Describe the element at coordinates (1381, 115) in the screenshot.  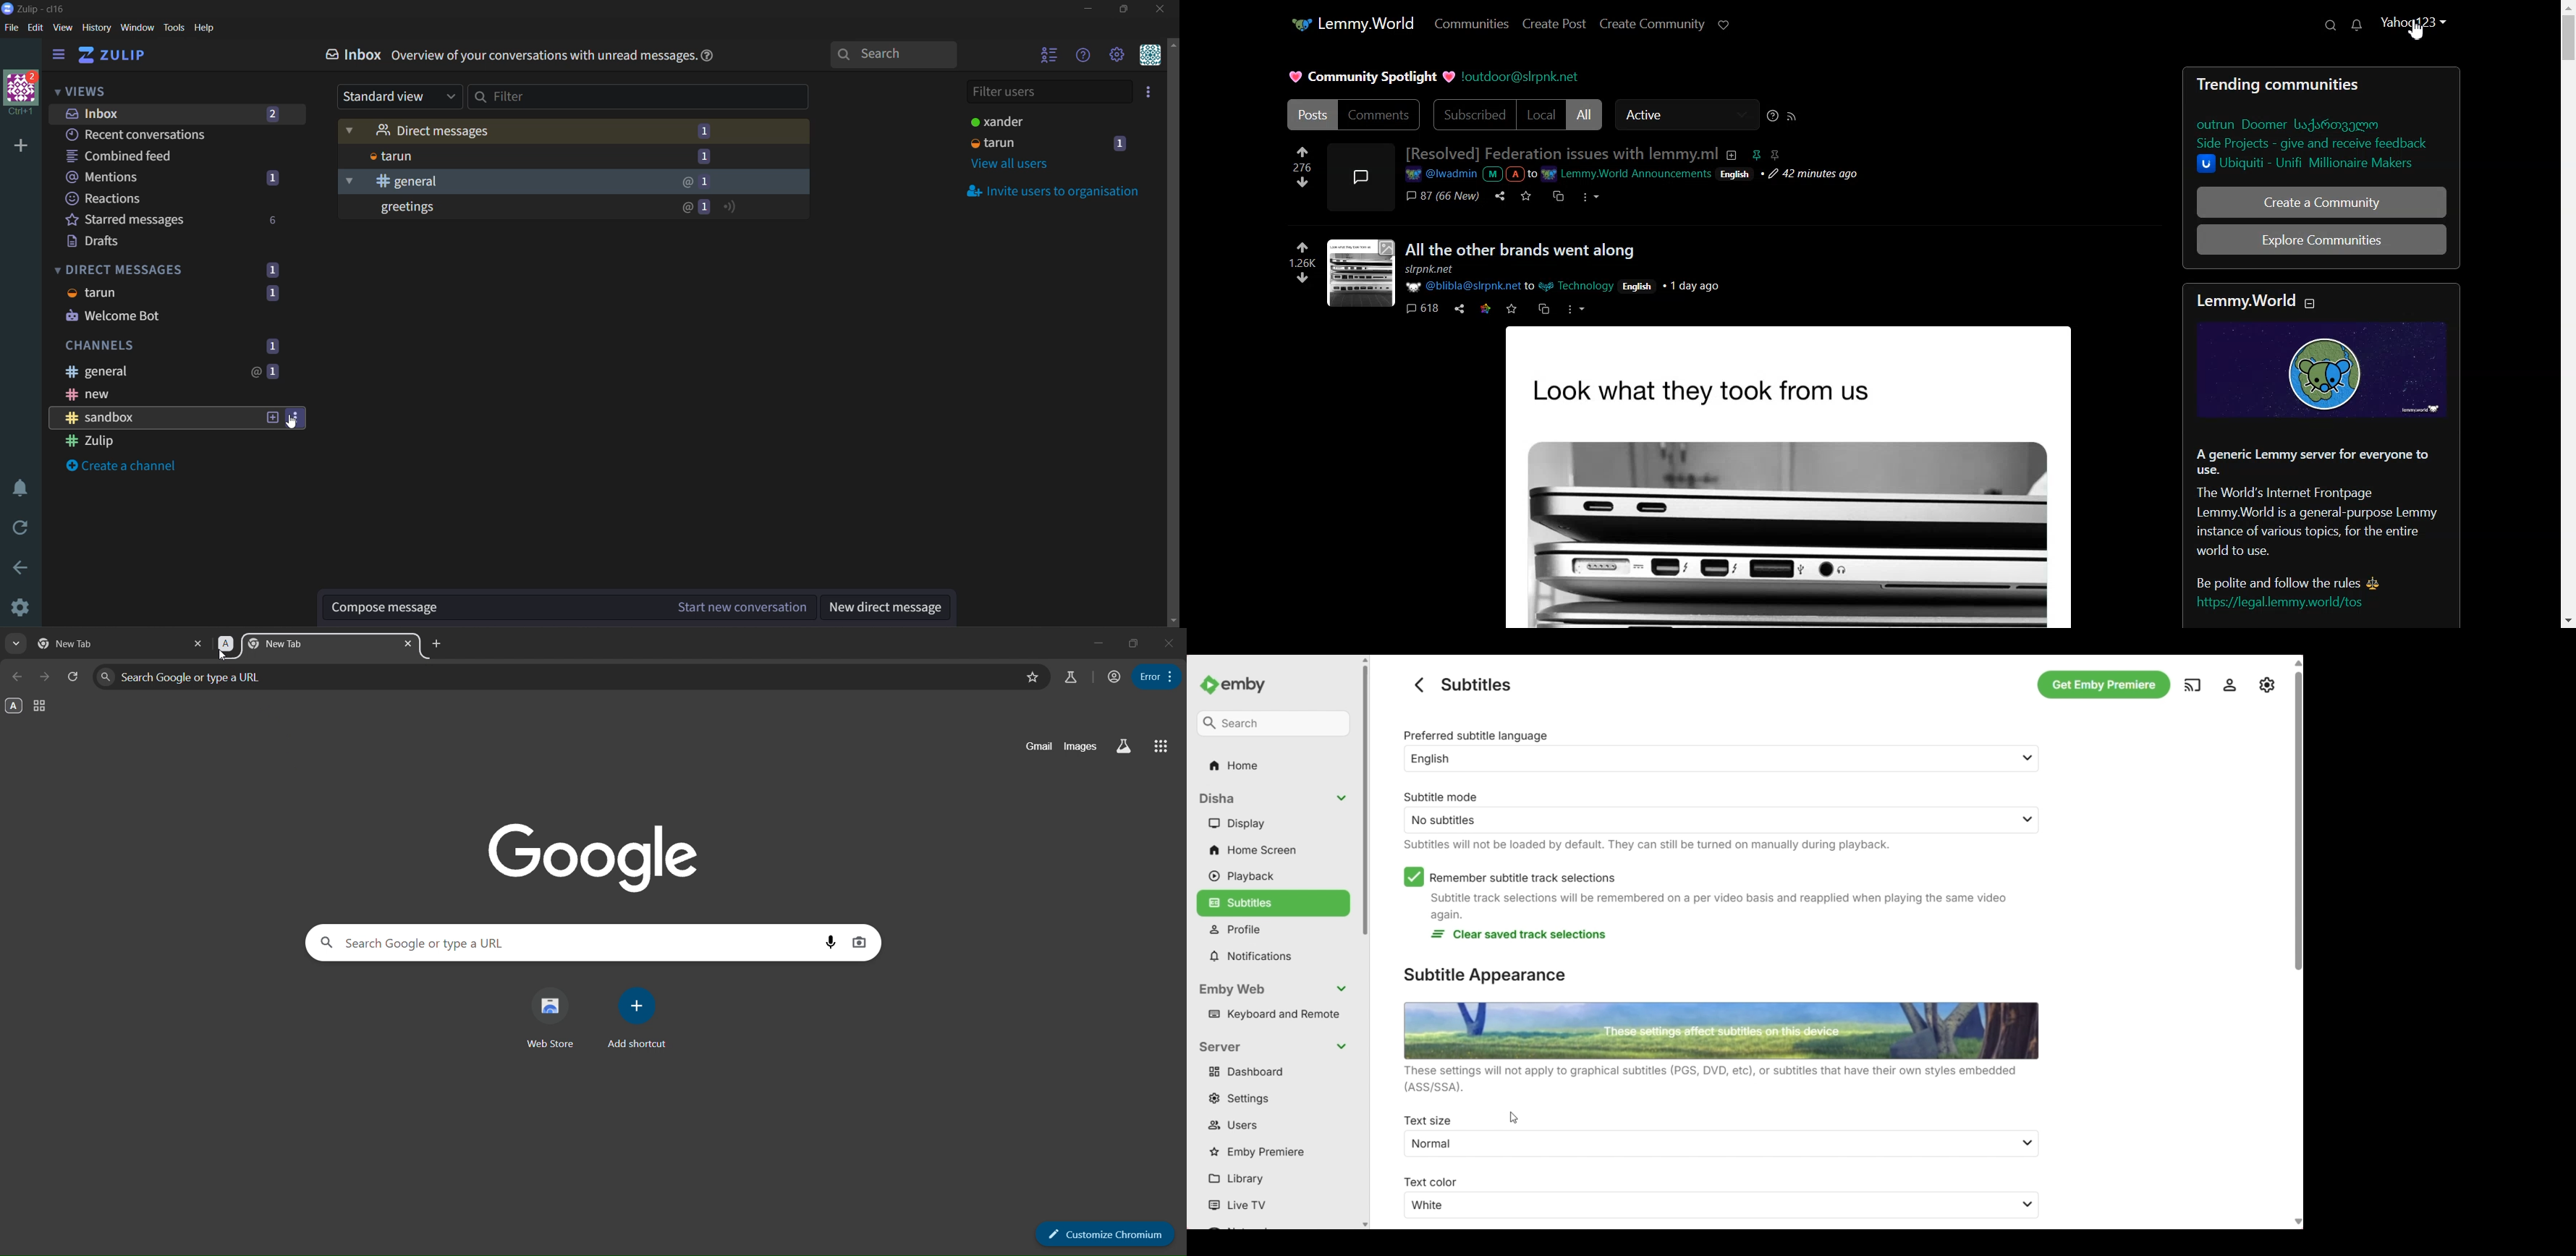
I see `Comments` at that location.